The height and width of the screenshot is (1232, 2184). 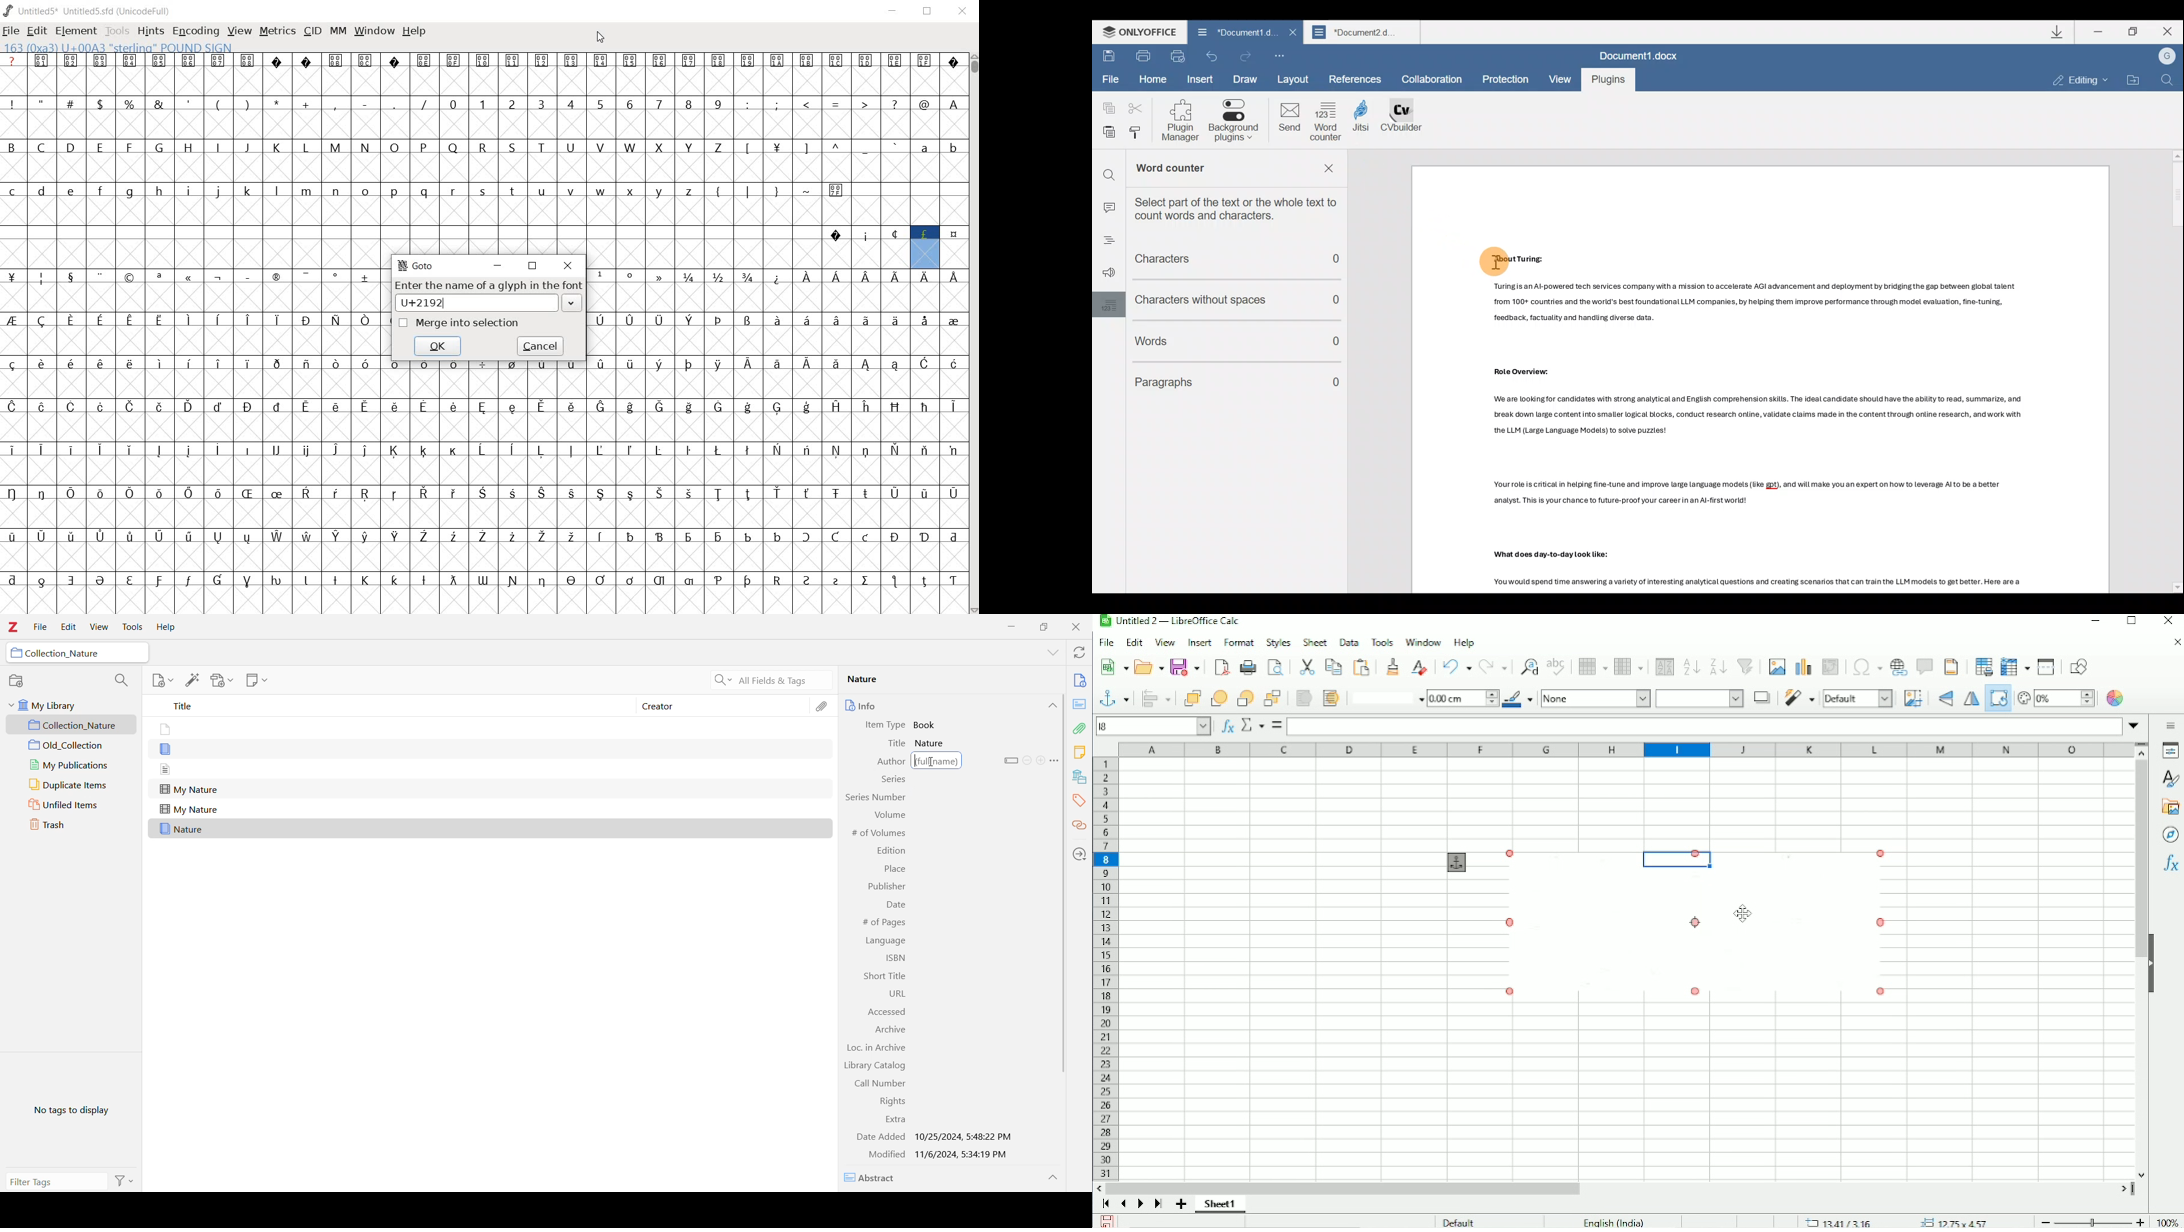 I want to click on Rights, so click(x=889, y=1102).